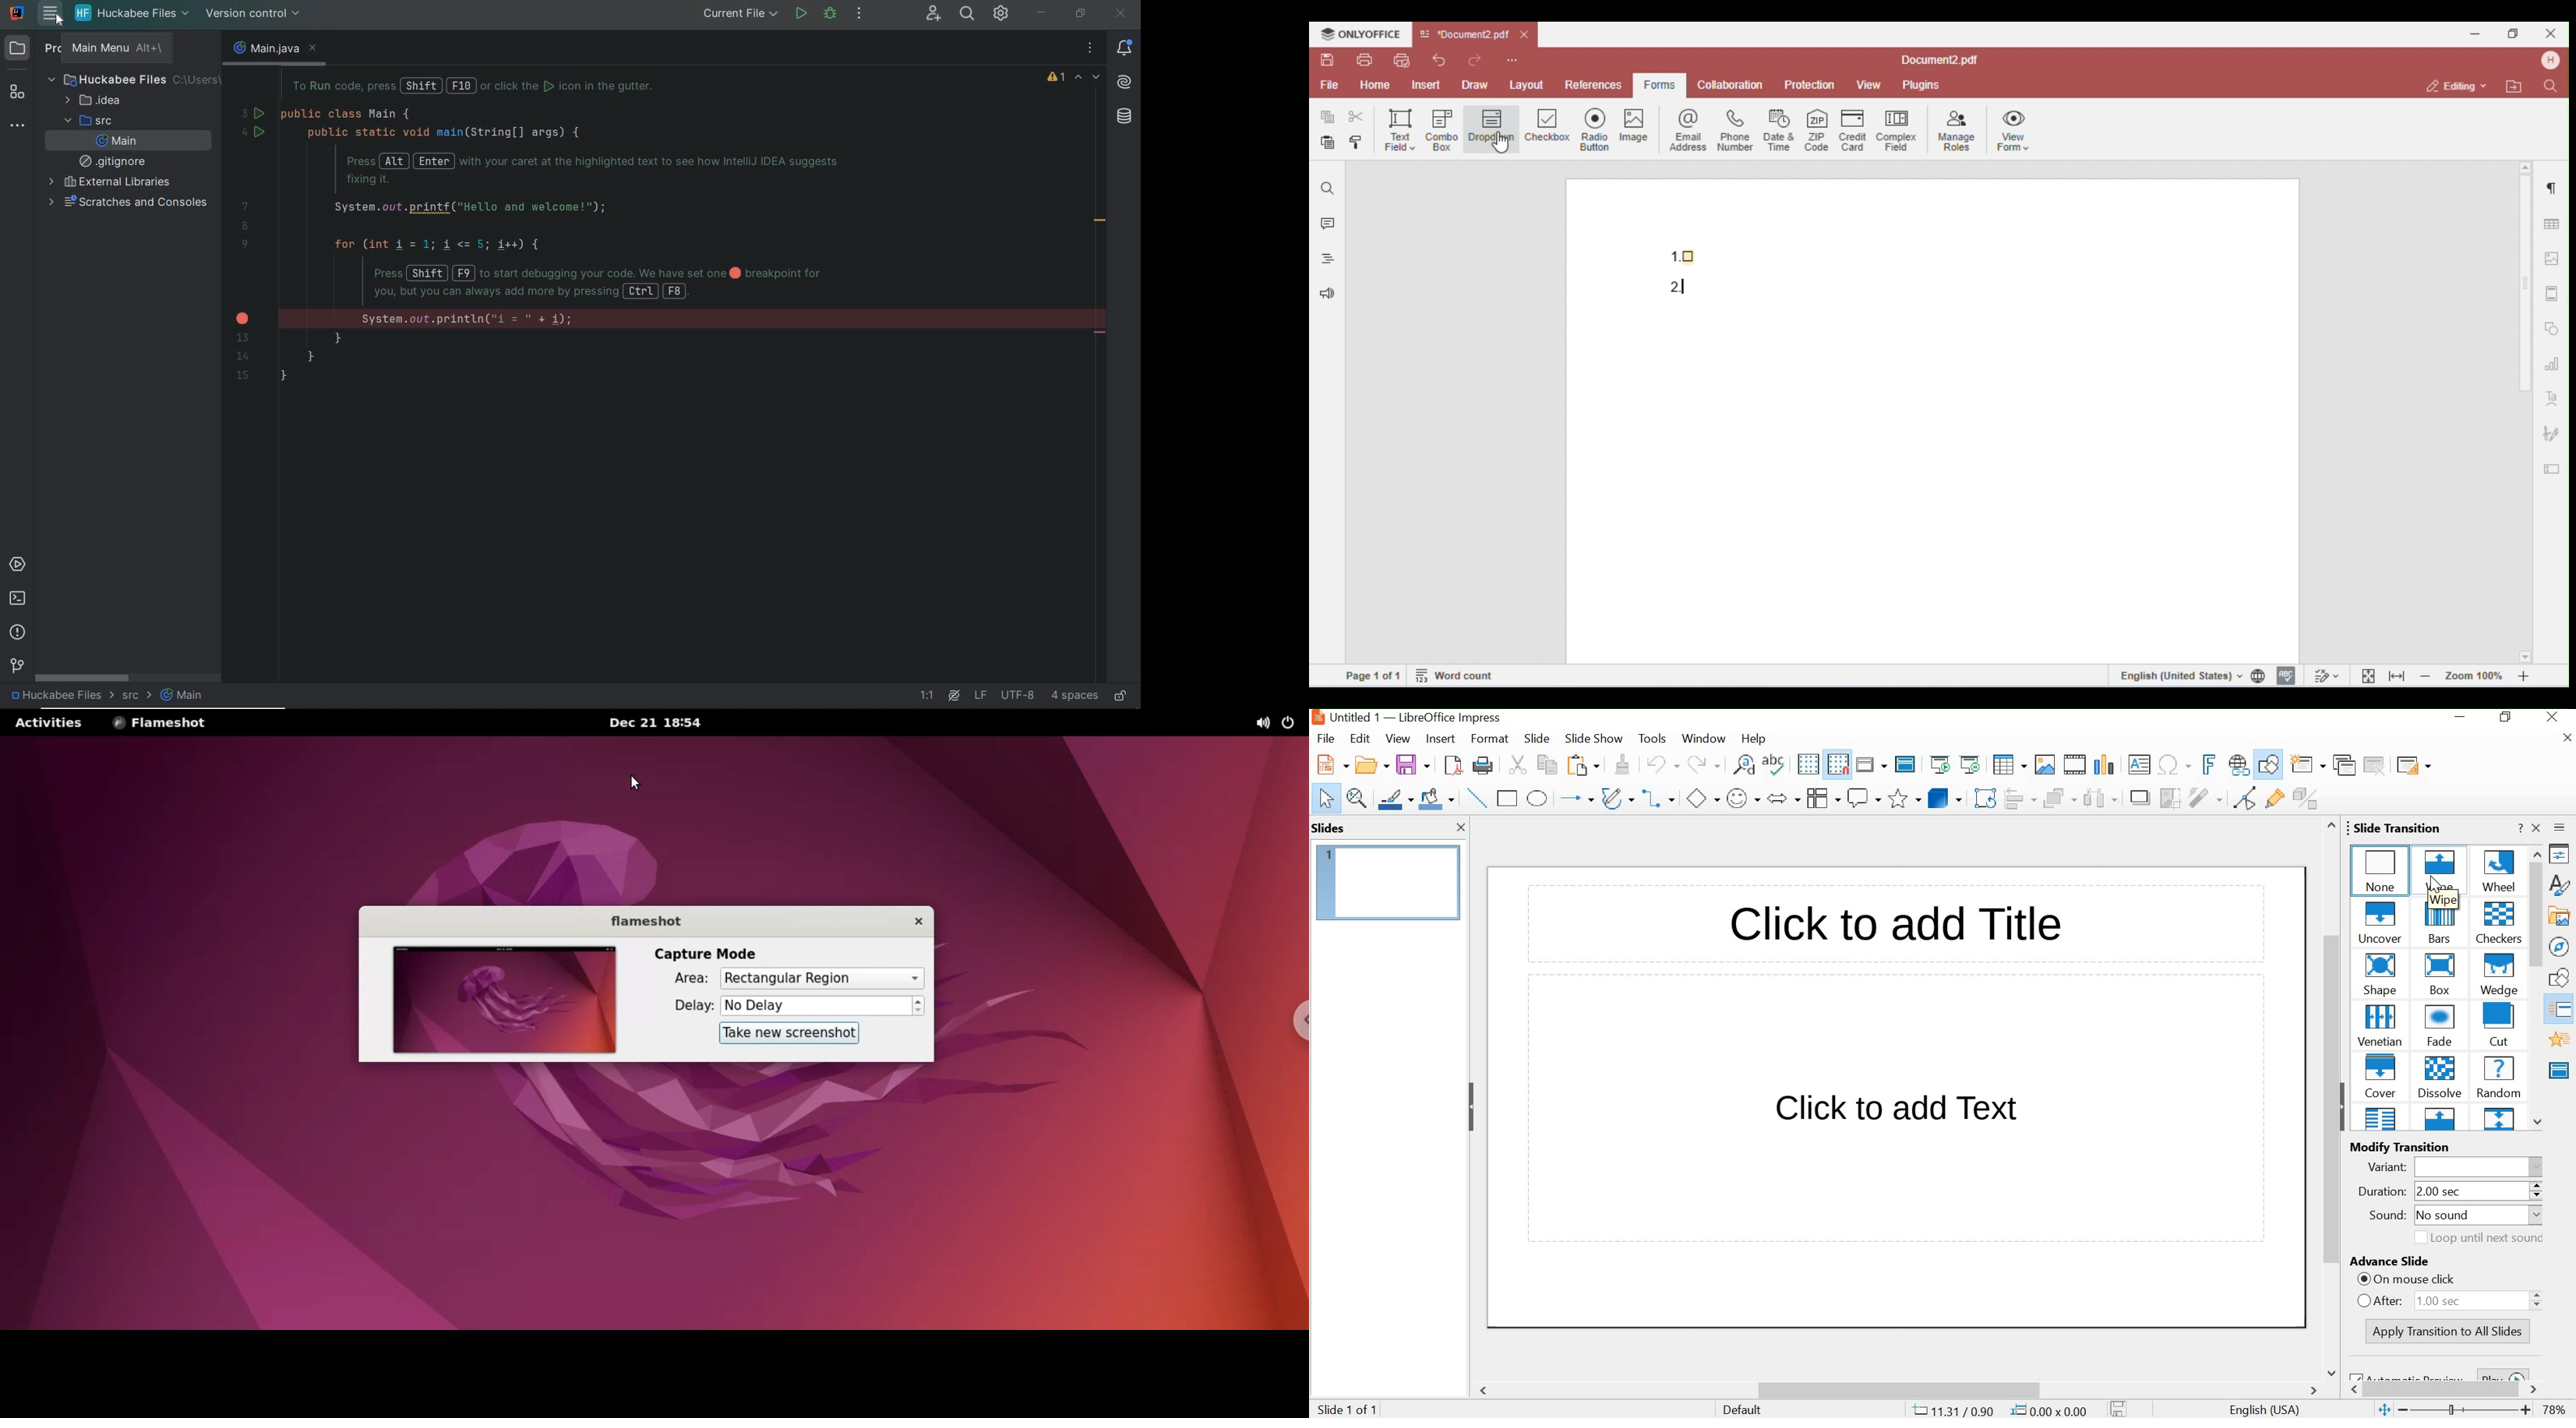 The height and width of the screenshot is (1428, 2576). What do you see at coordinates (1621, 764) in the screenshot?
I see `Clone formatting` at bounding box center [1621, 764].